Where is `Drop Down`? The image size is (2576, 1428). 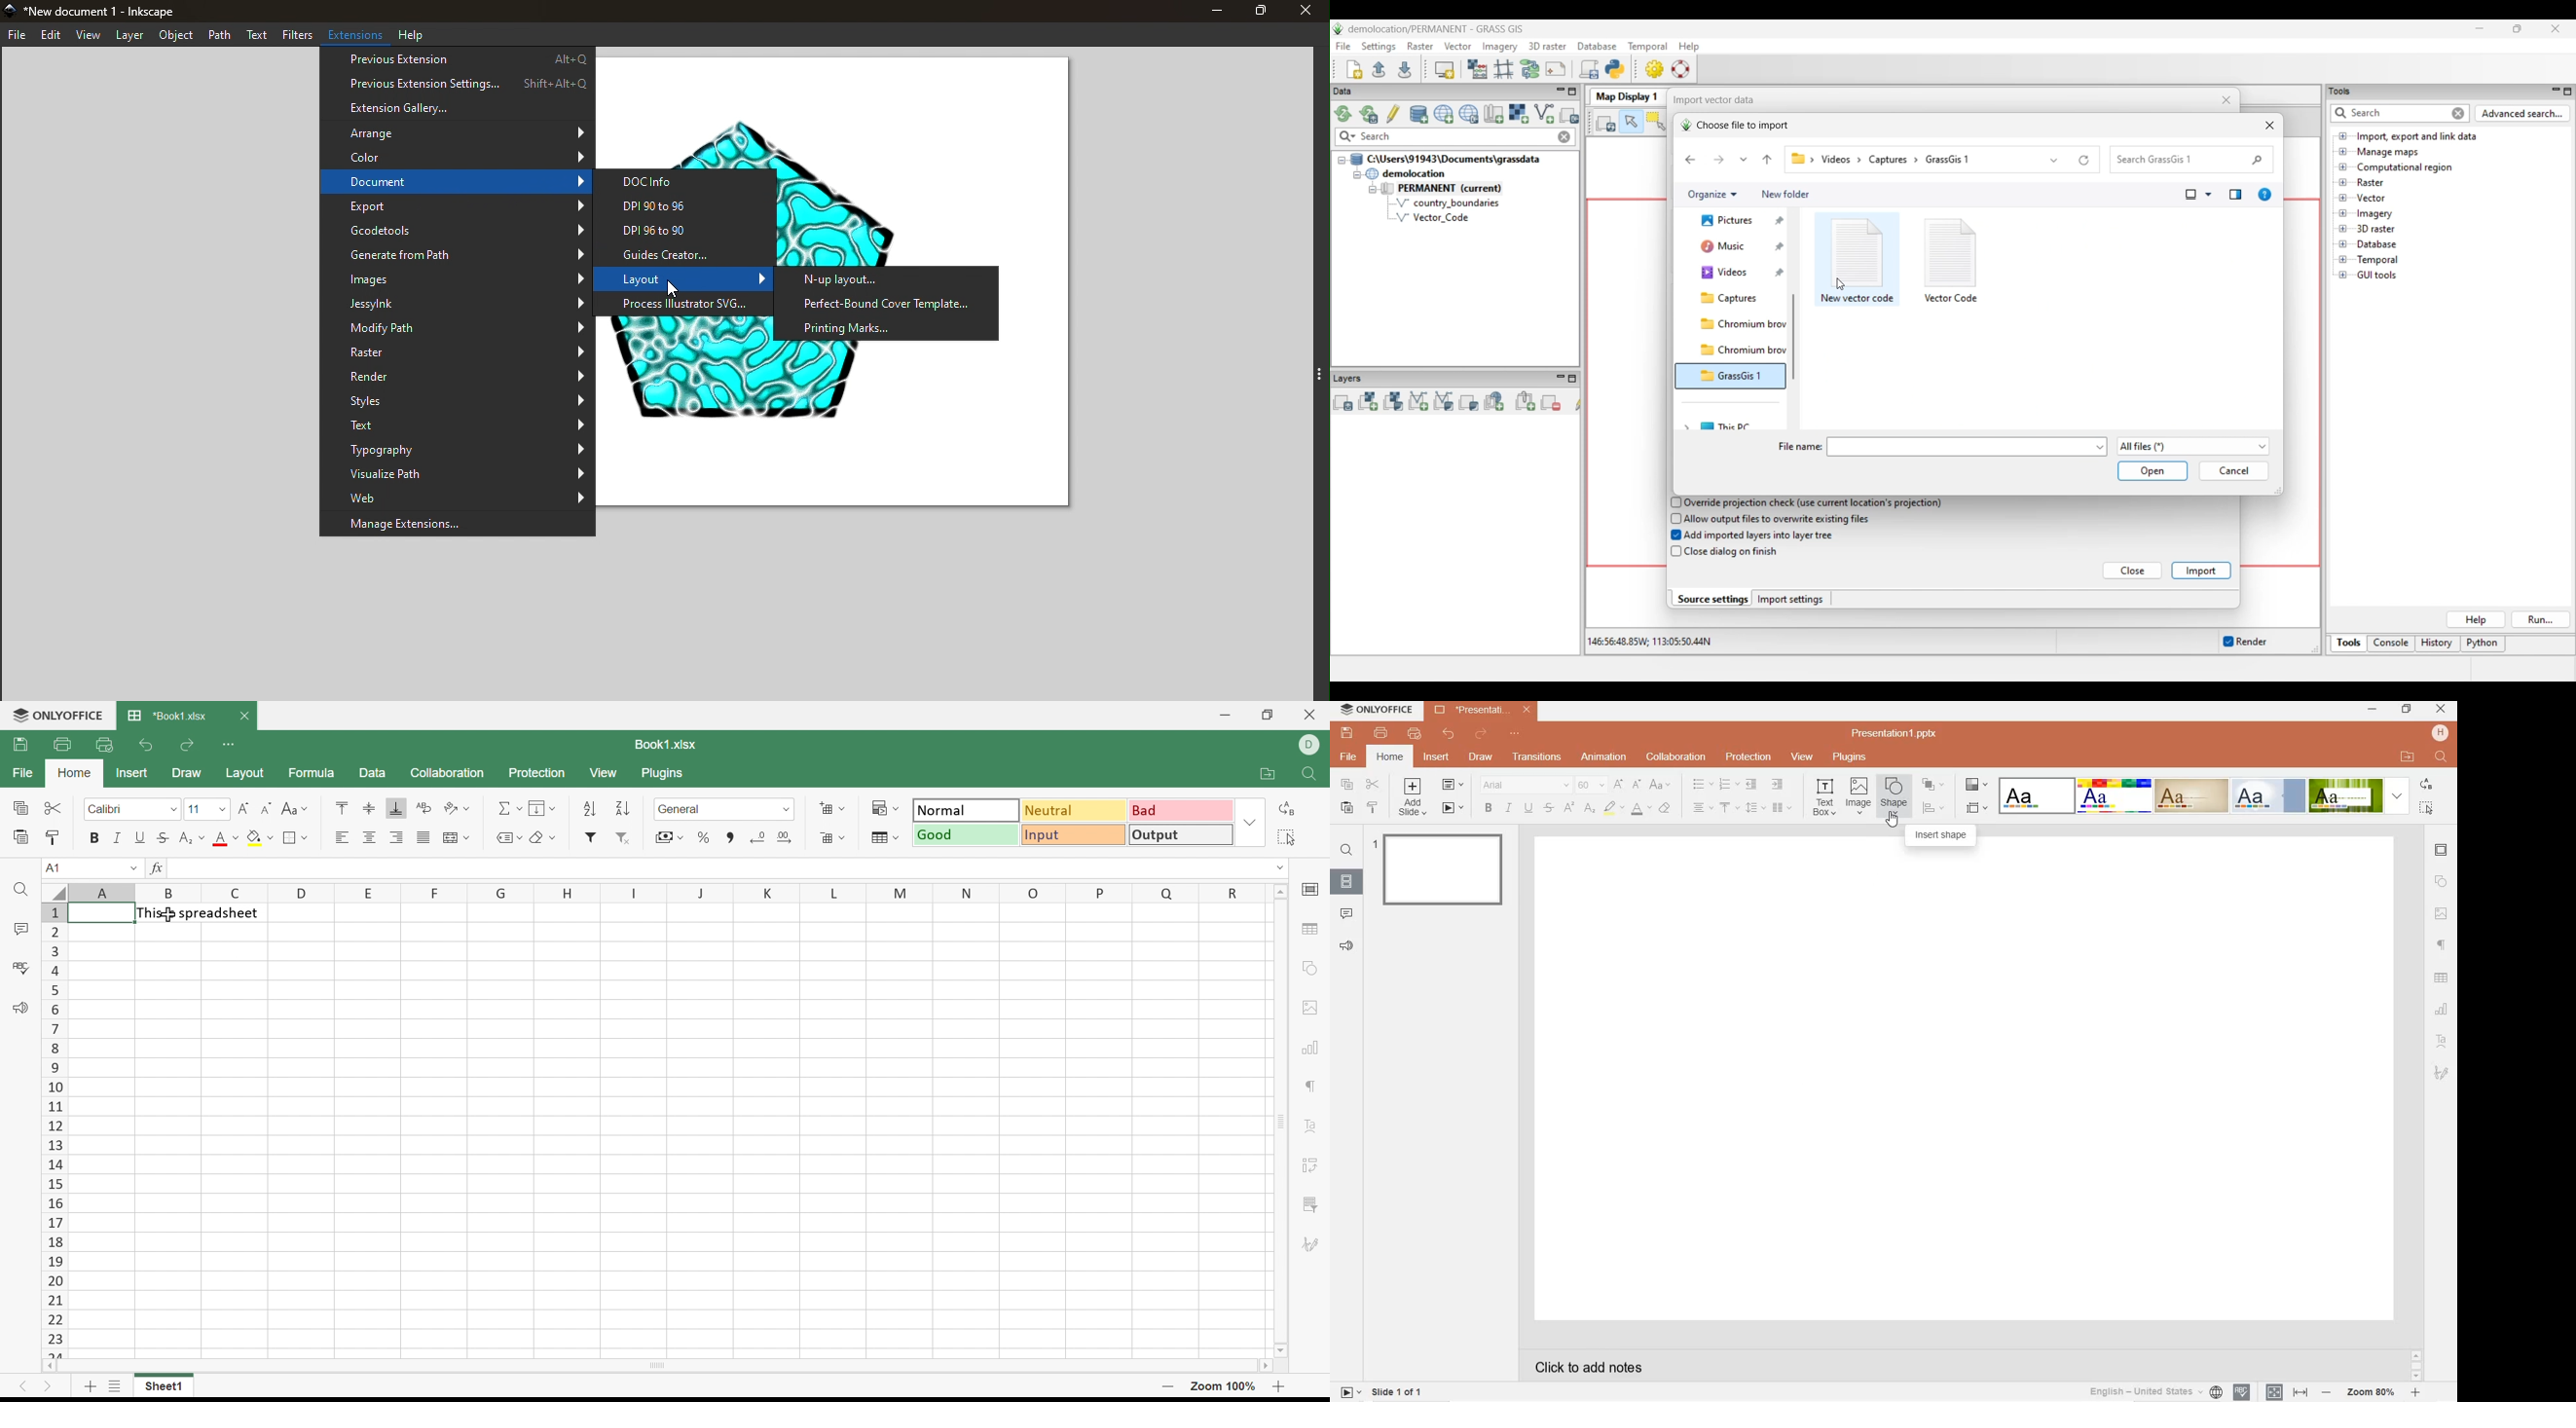 Drop Down is located at coordinates (786, 808).